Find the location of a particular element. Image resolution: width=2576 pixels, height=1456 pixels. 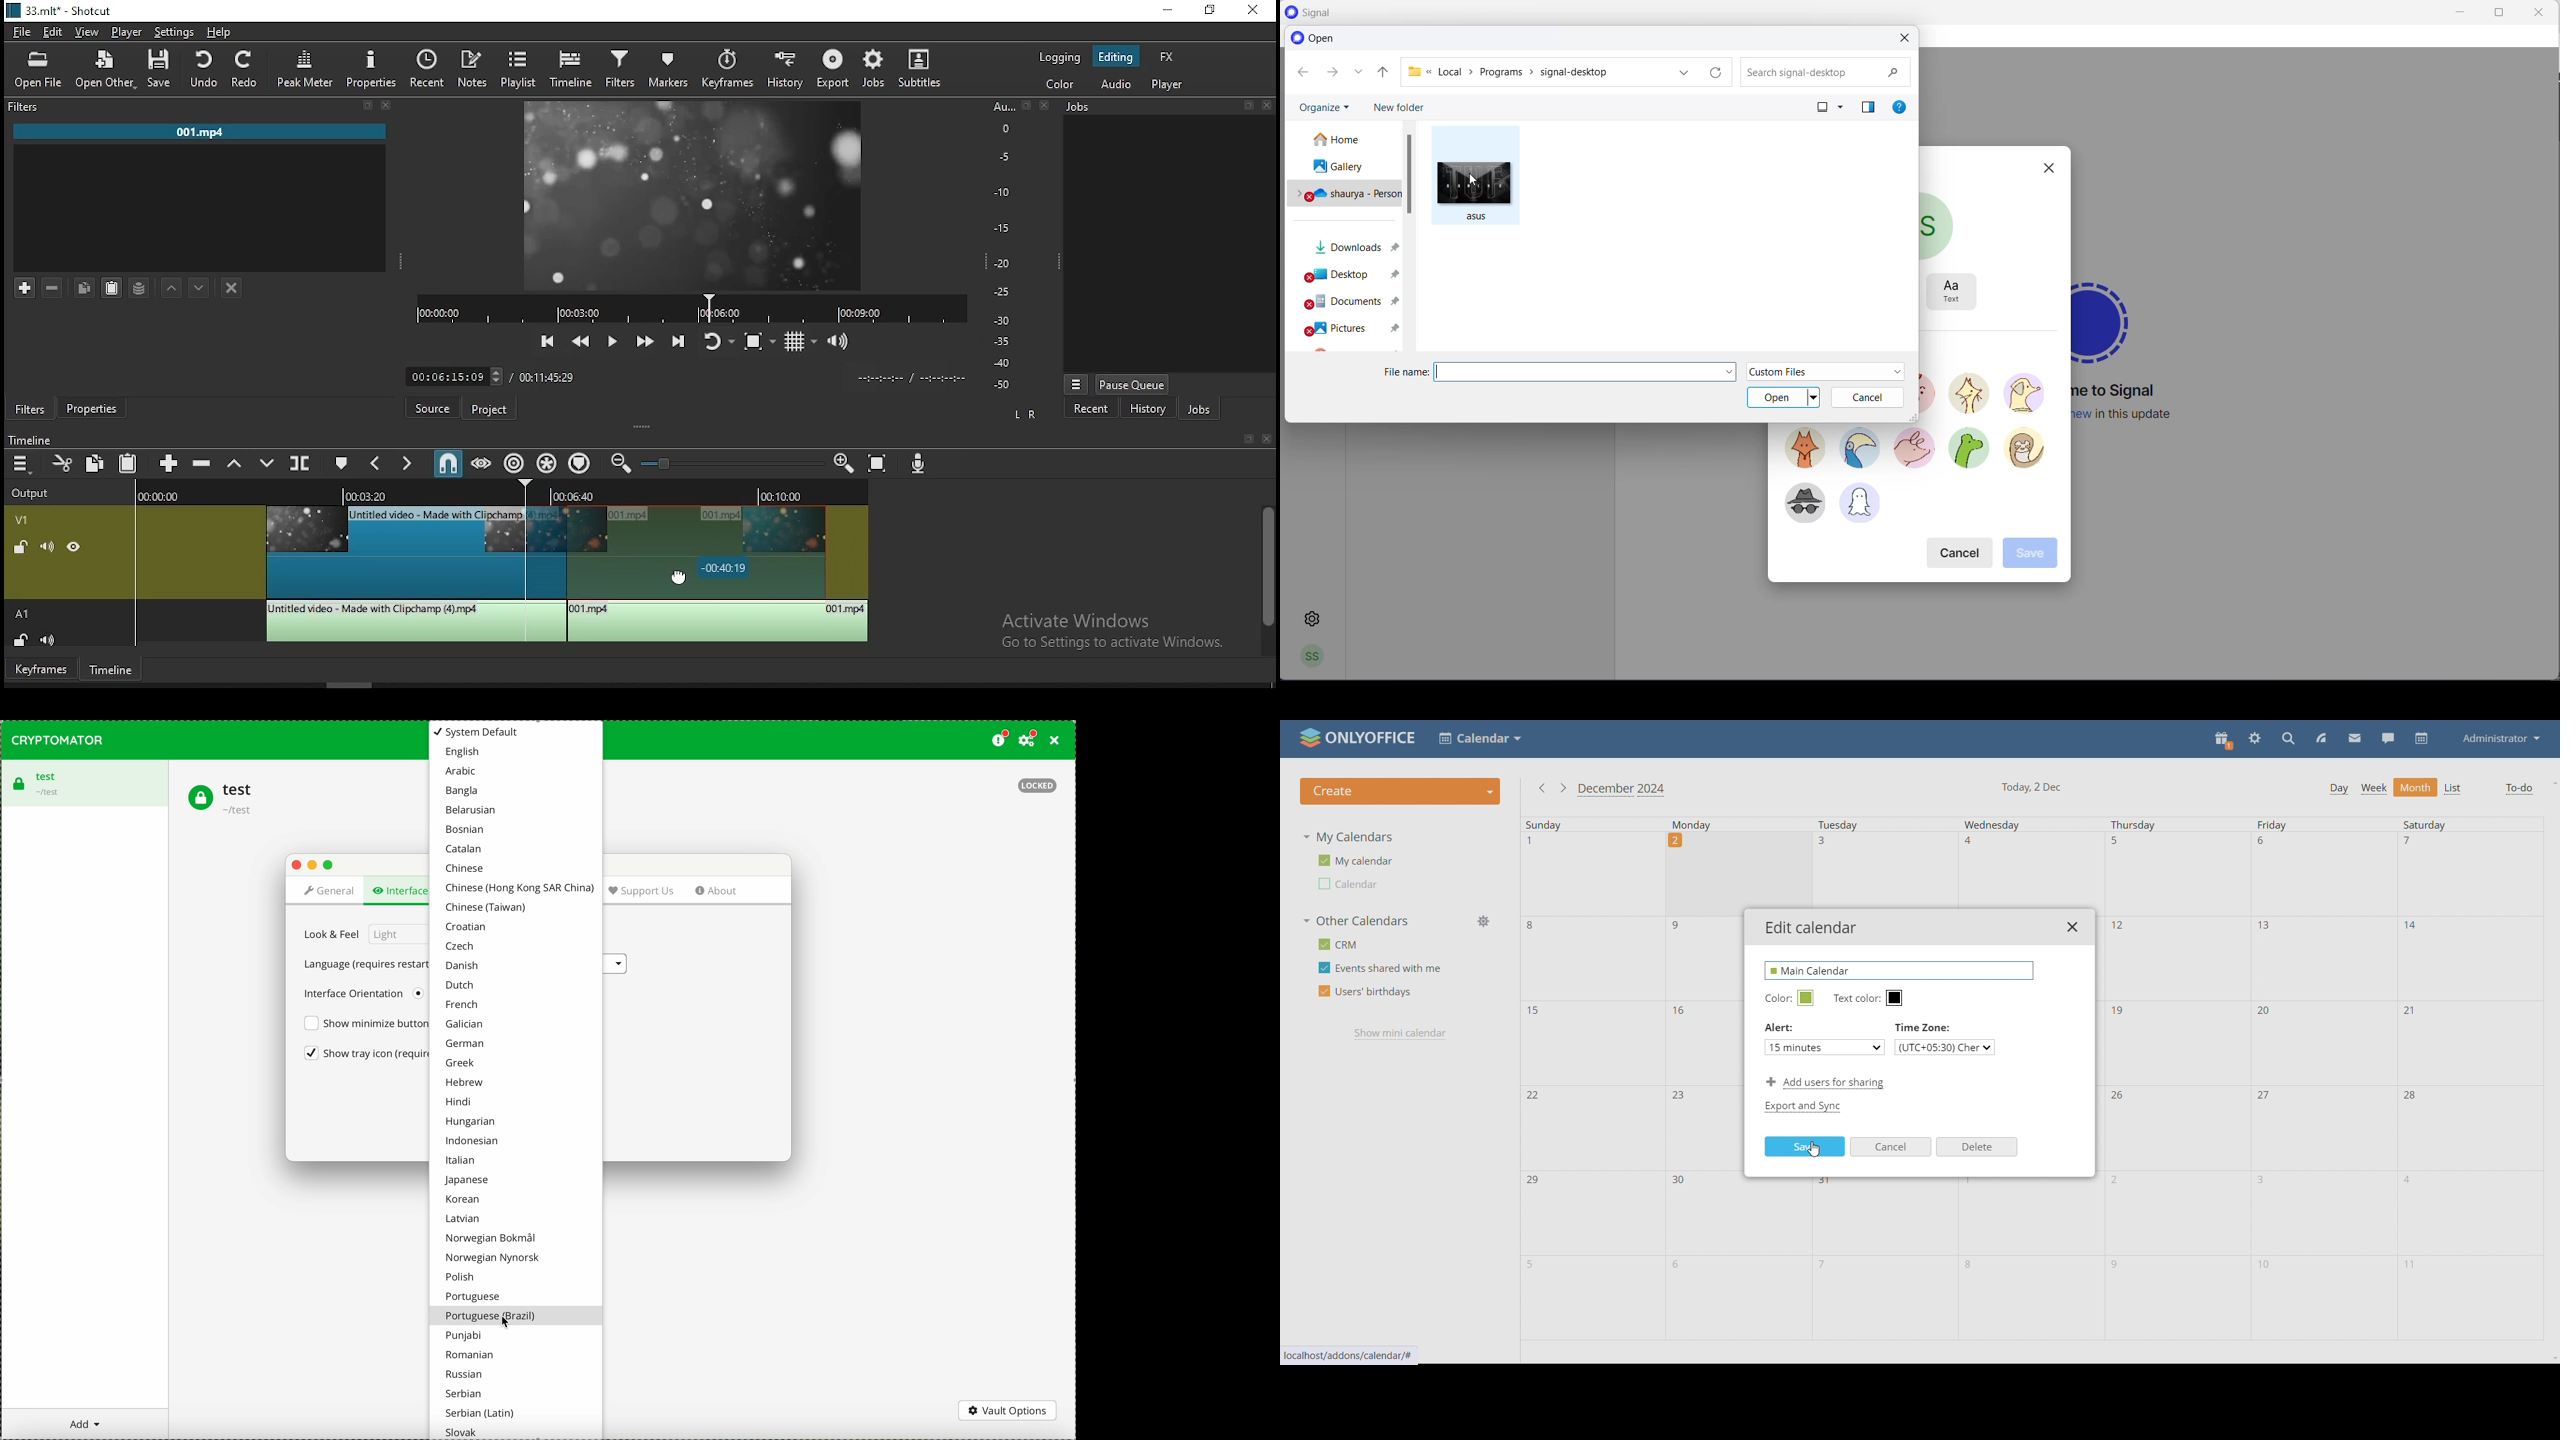

*un)lock is located at coordinates (17, 546).